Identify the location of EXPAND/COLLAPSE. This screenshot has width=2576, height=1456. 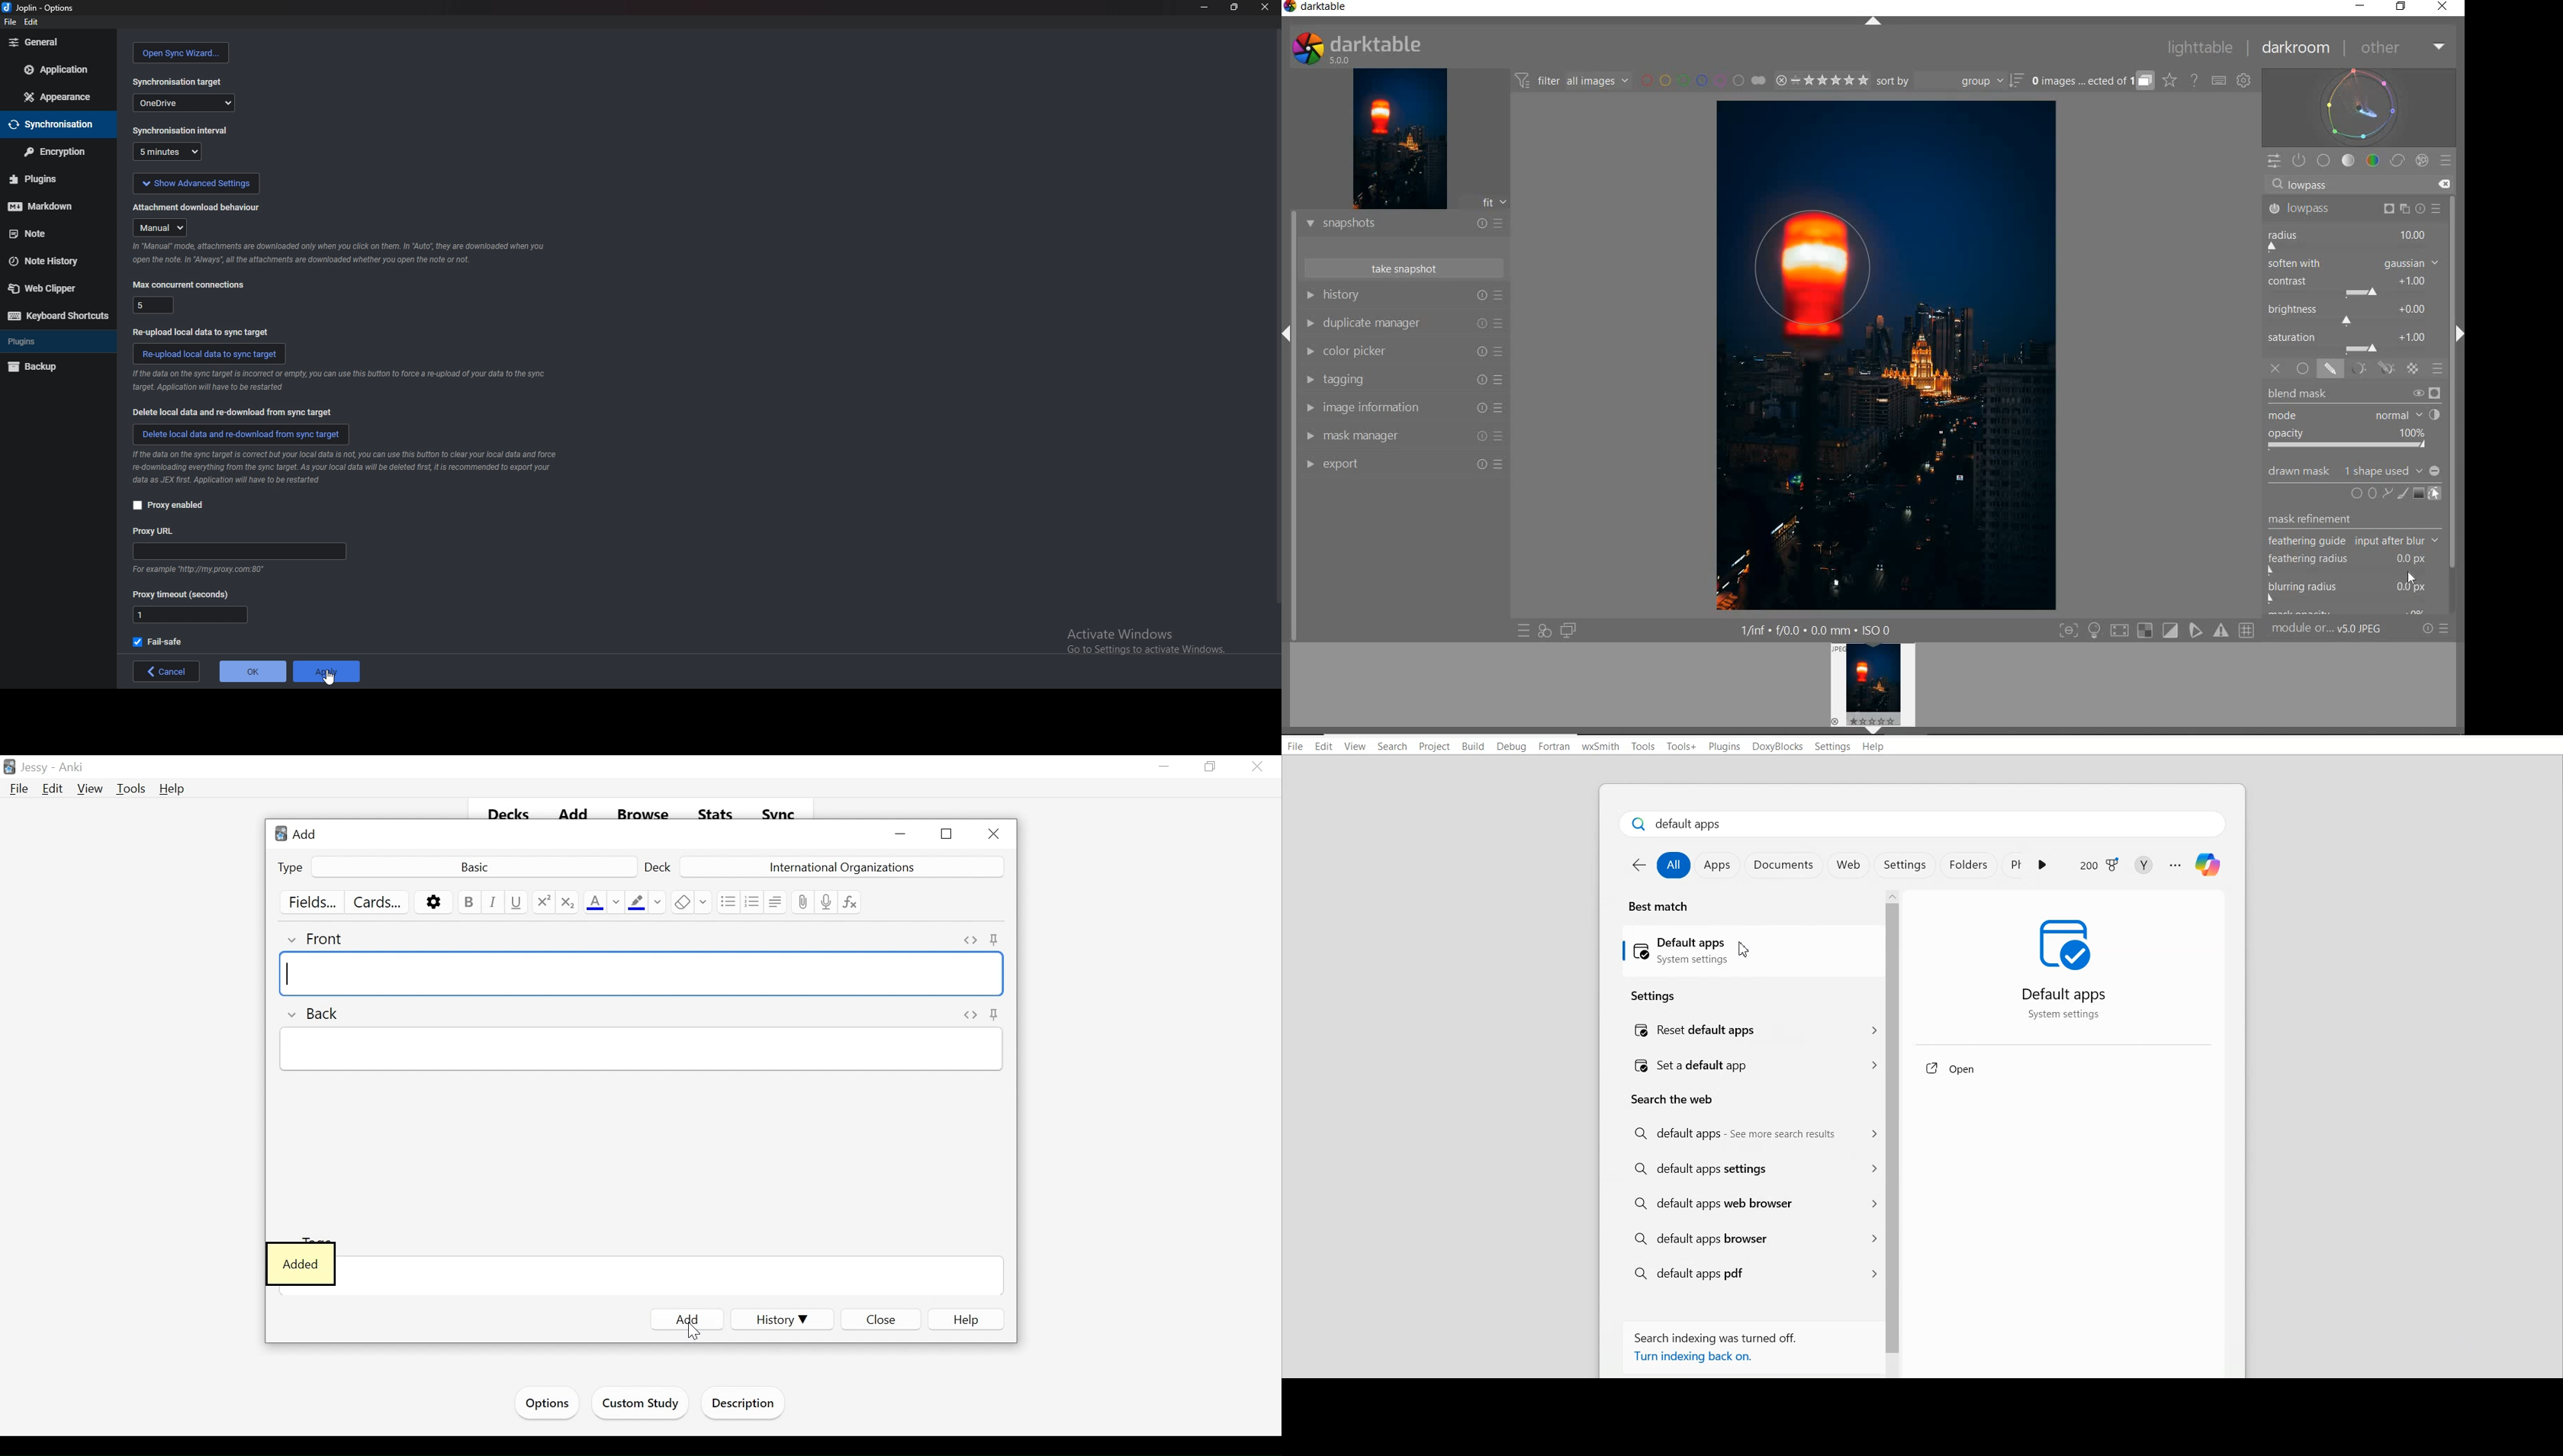
(1874, 21).